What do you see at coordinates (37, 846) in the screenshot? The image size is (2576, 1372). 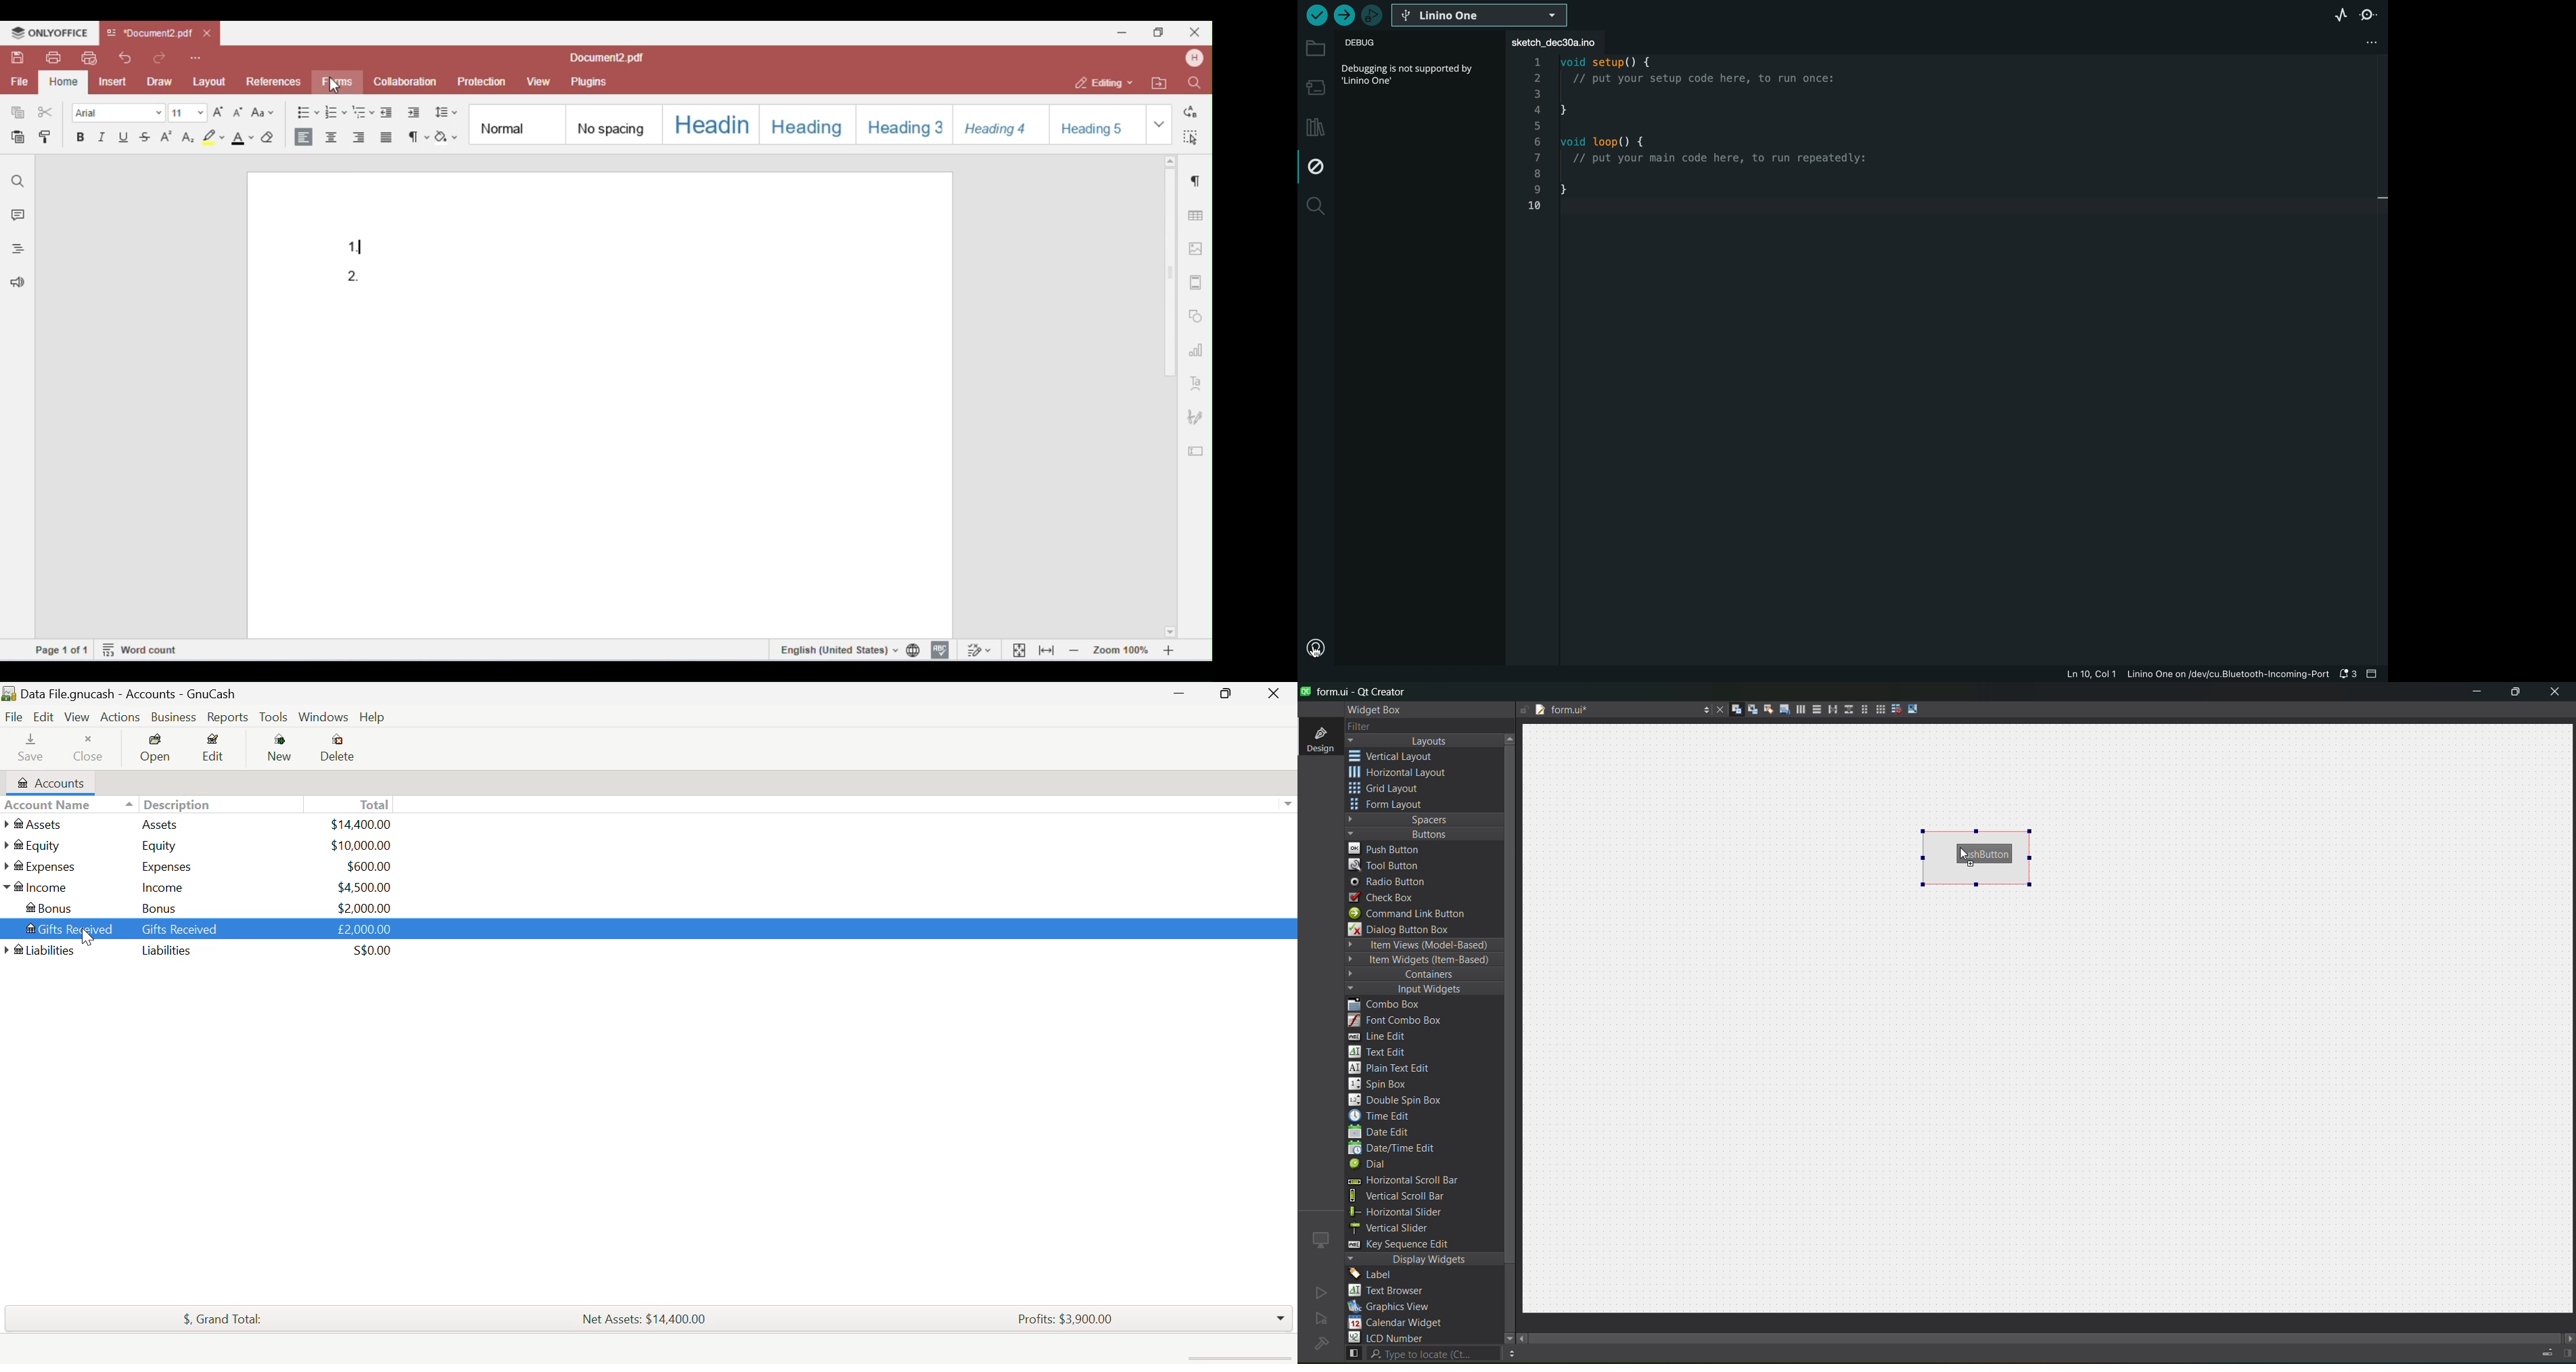 I see `Equity` at bounding box center [37, 846].